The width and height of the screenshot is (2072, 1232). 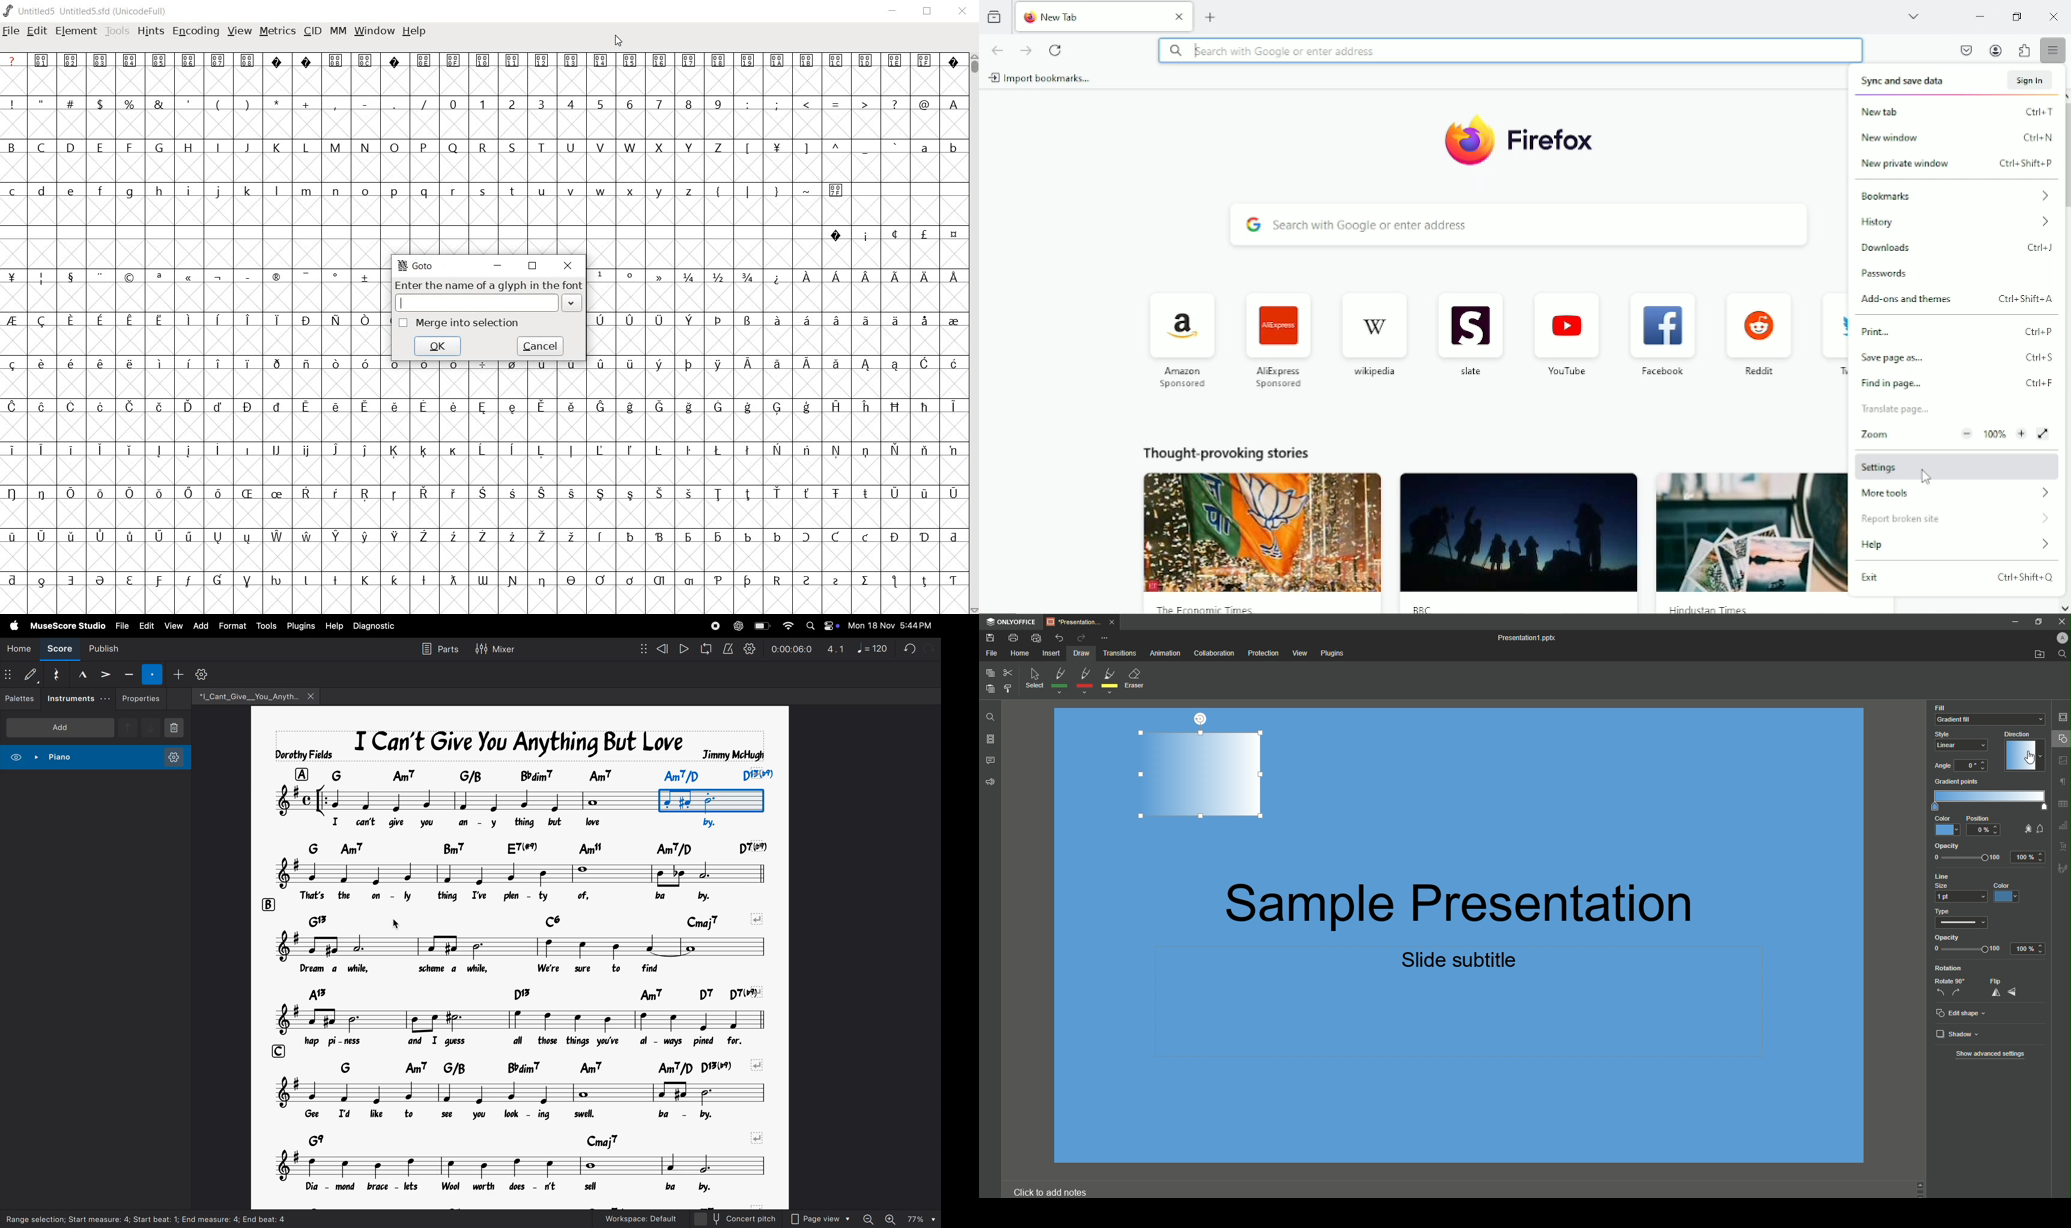 What do you see at coordinates (1964, 1014) in the screenshot?
I see `Edit Shape` at bounding box center [1964, 1014].